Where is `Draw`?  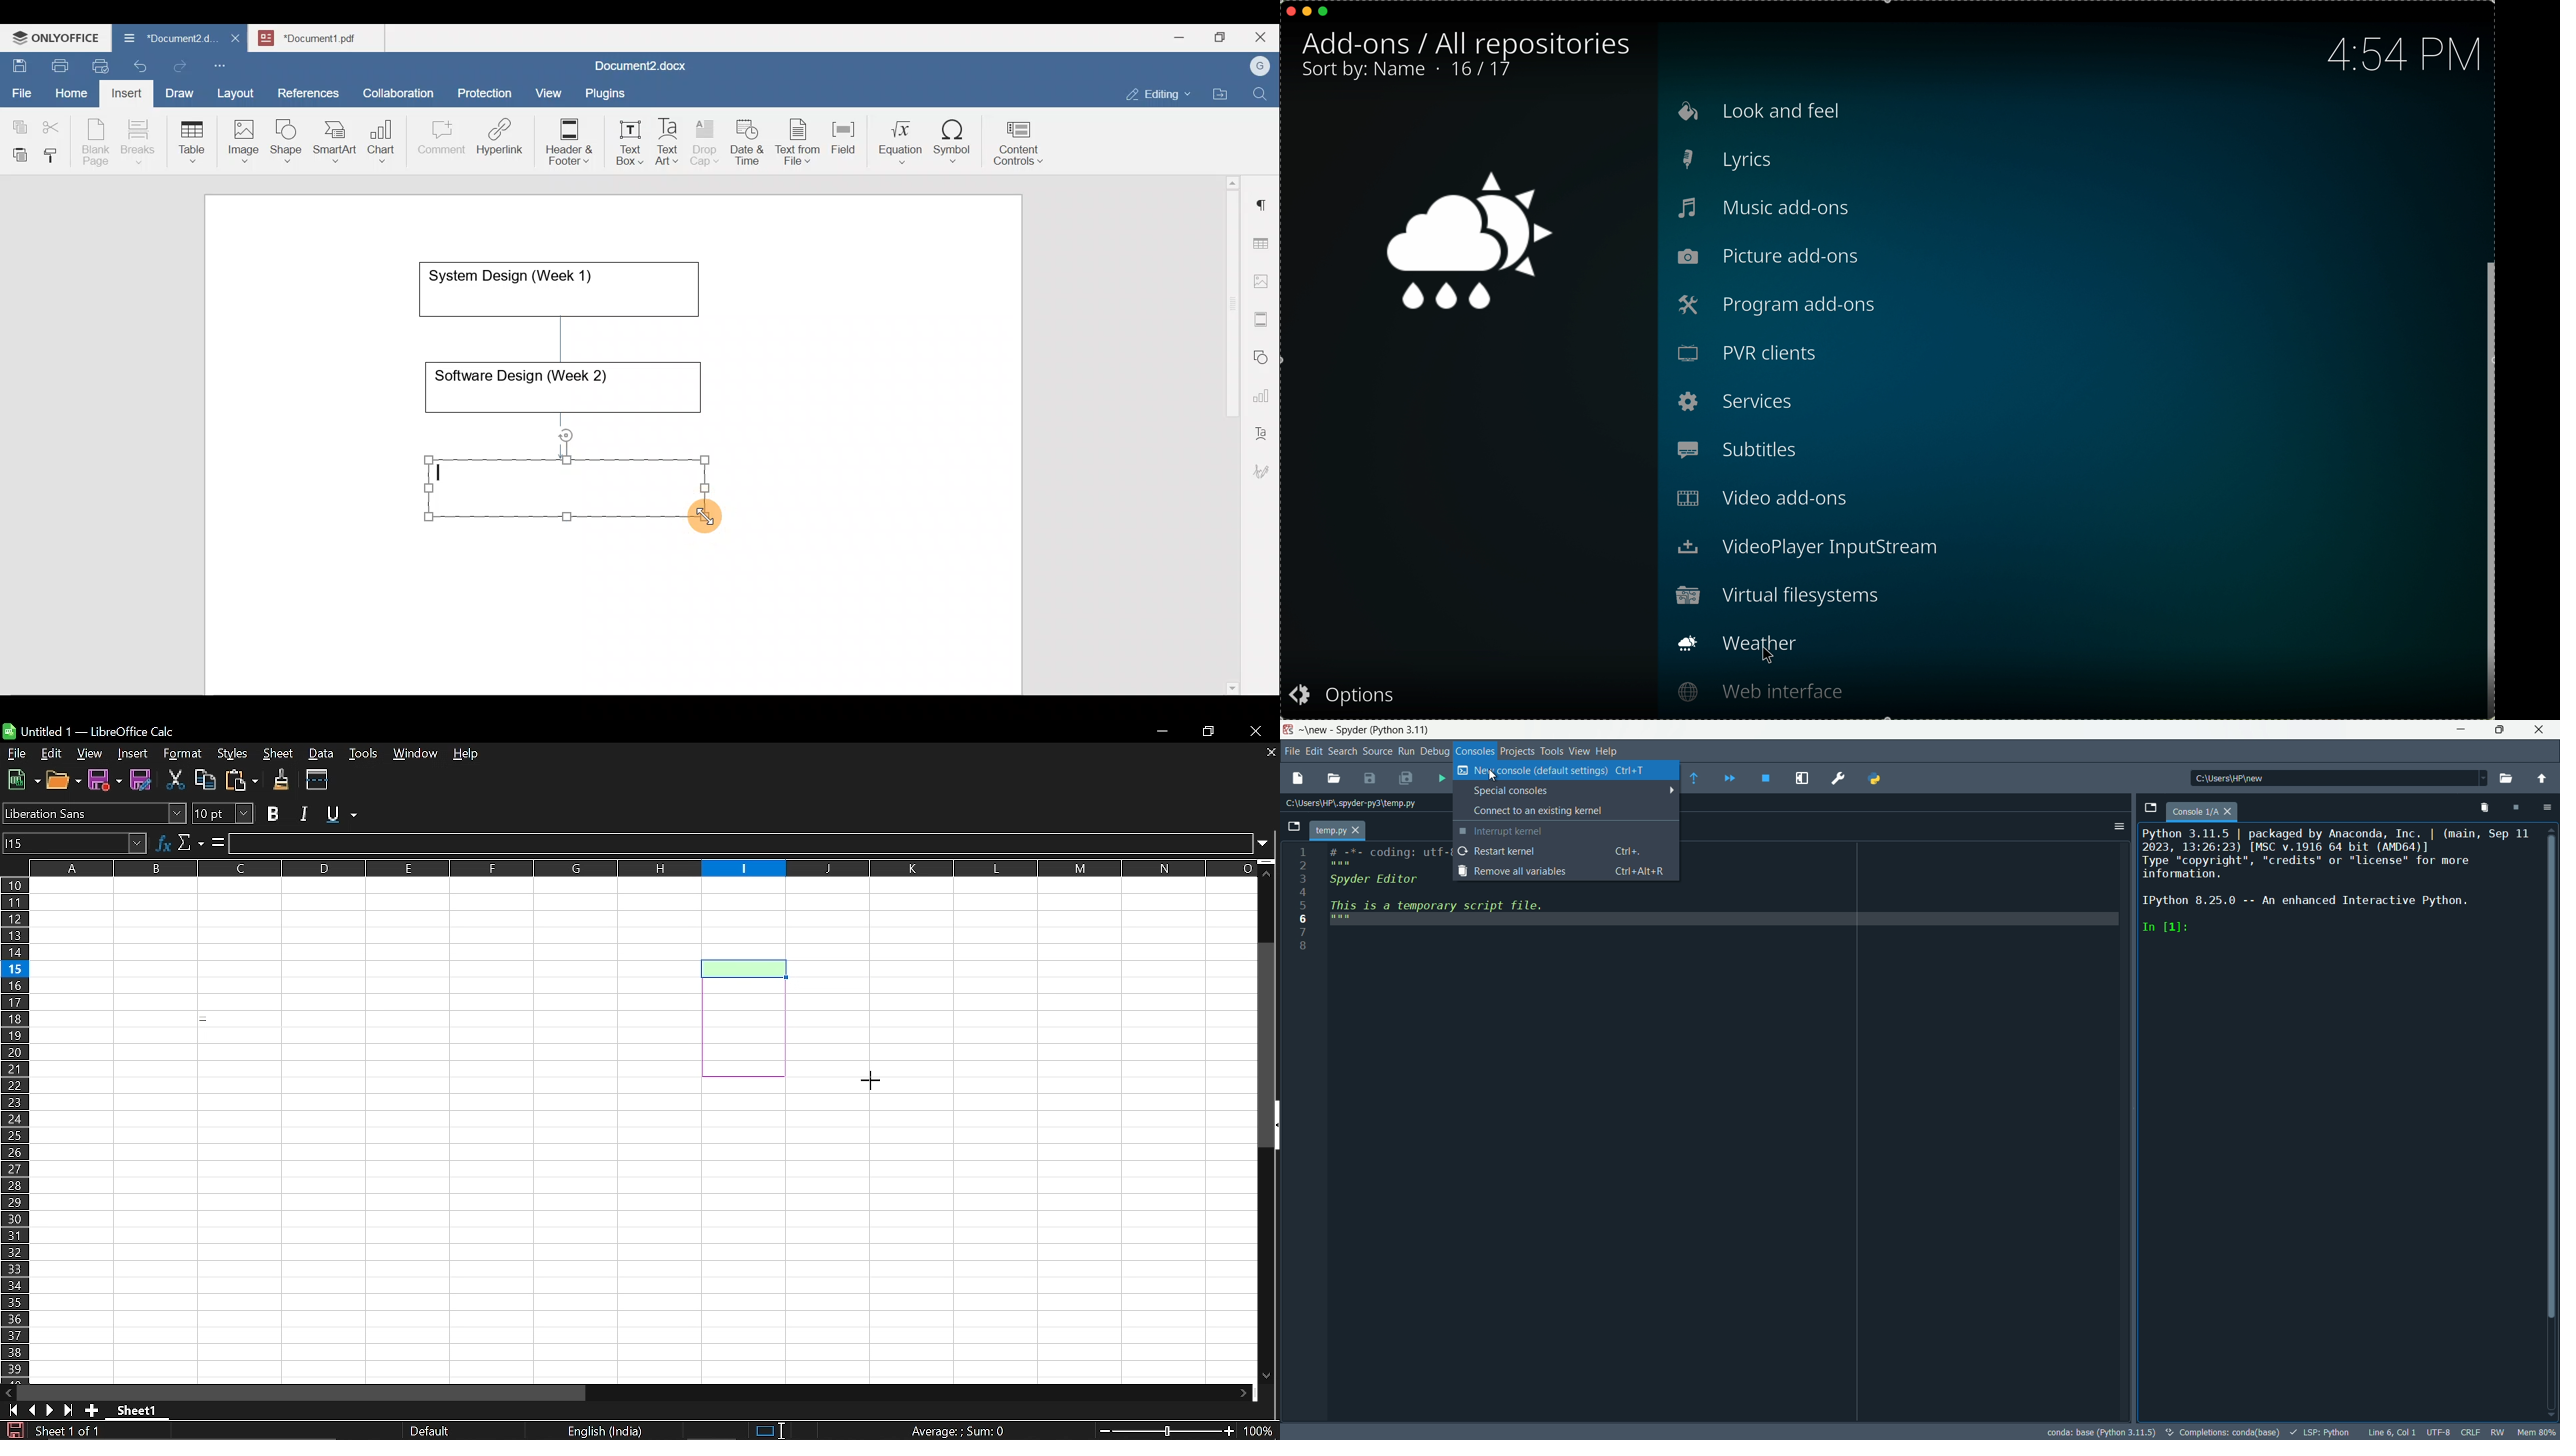
Draw is located at coordinates (177, 90).